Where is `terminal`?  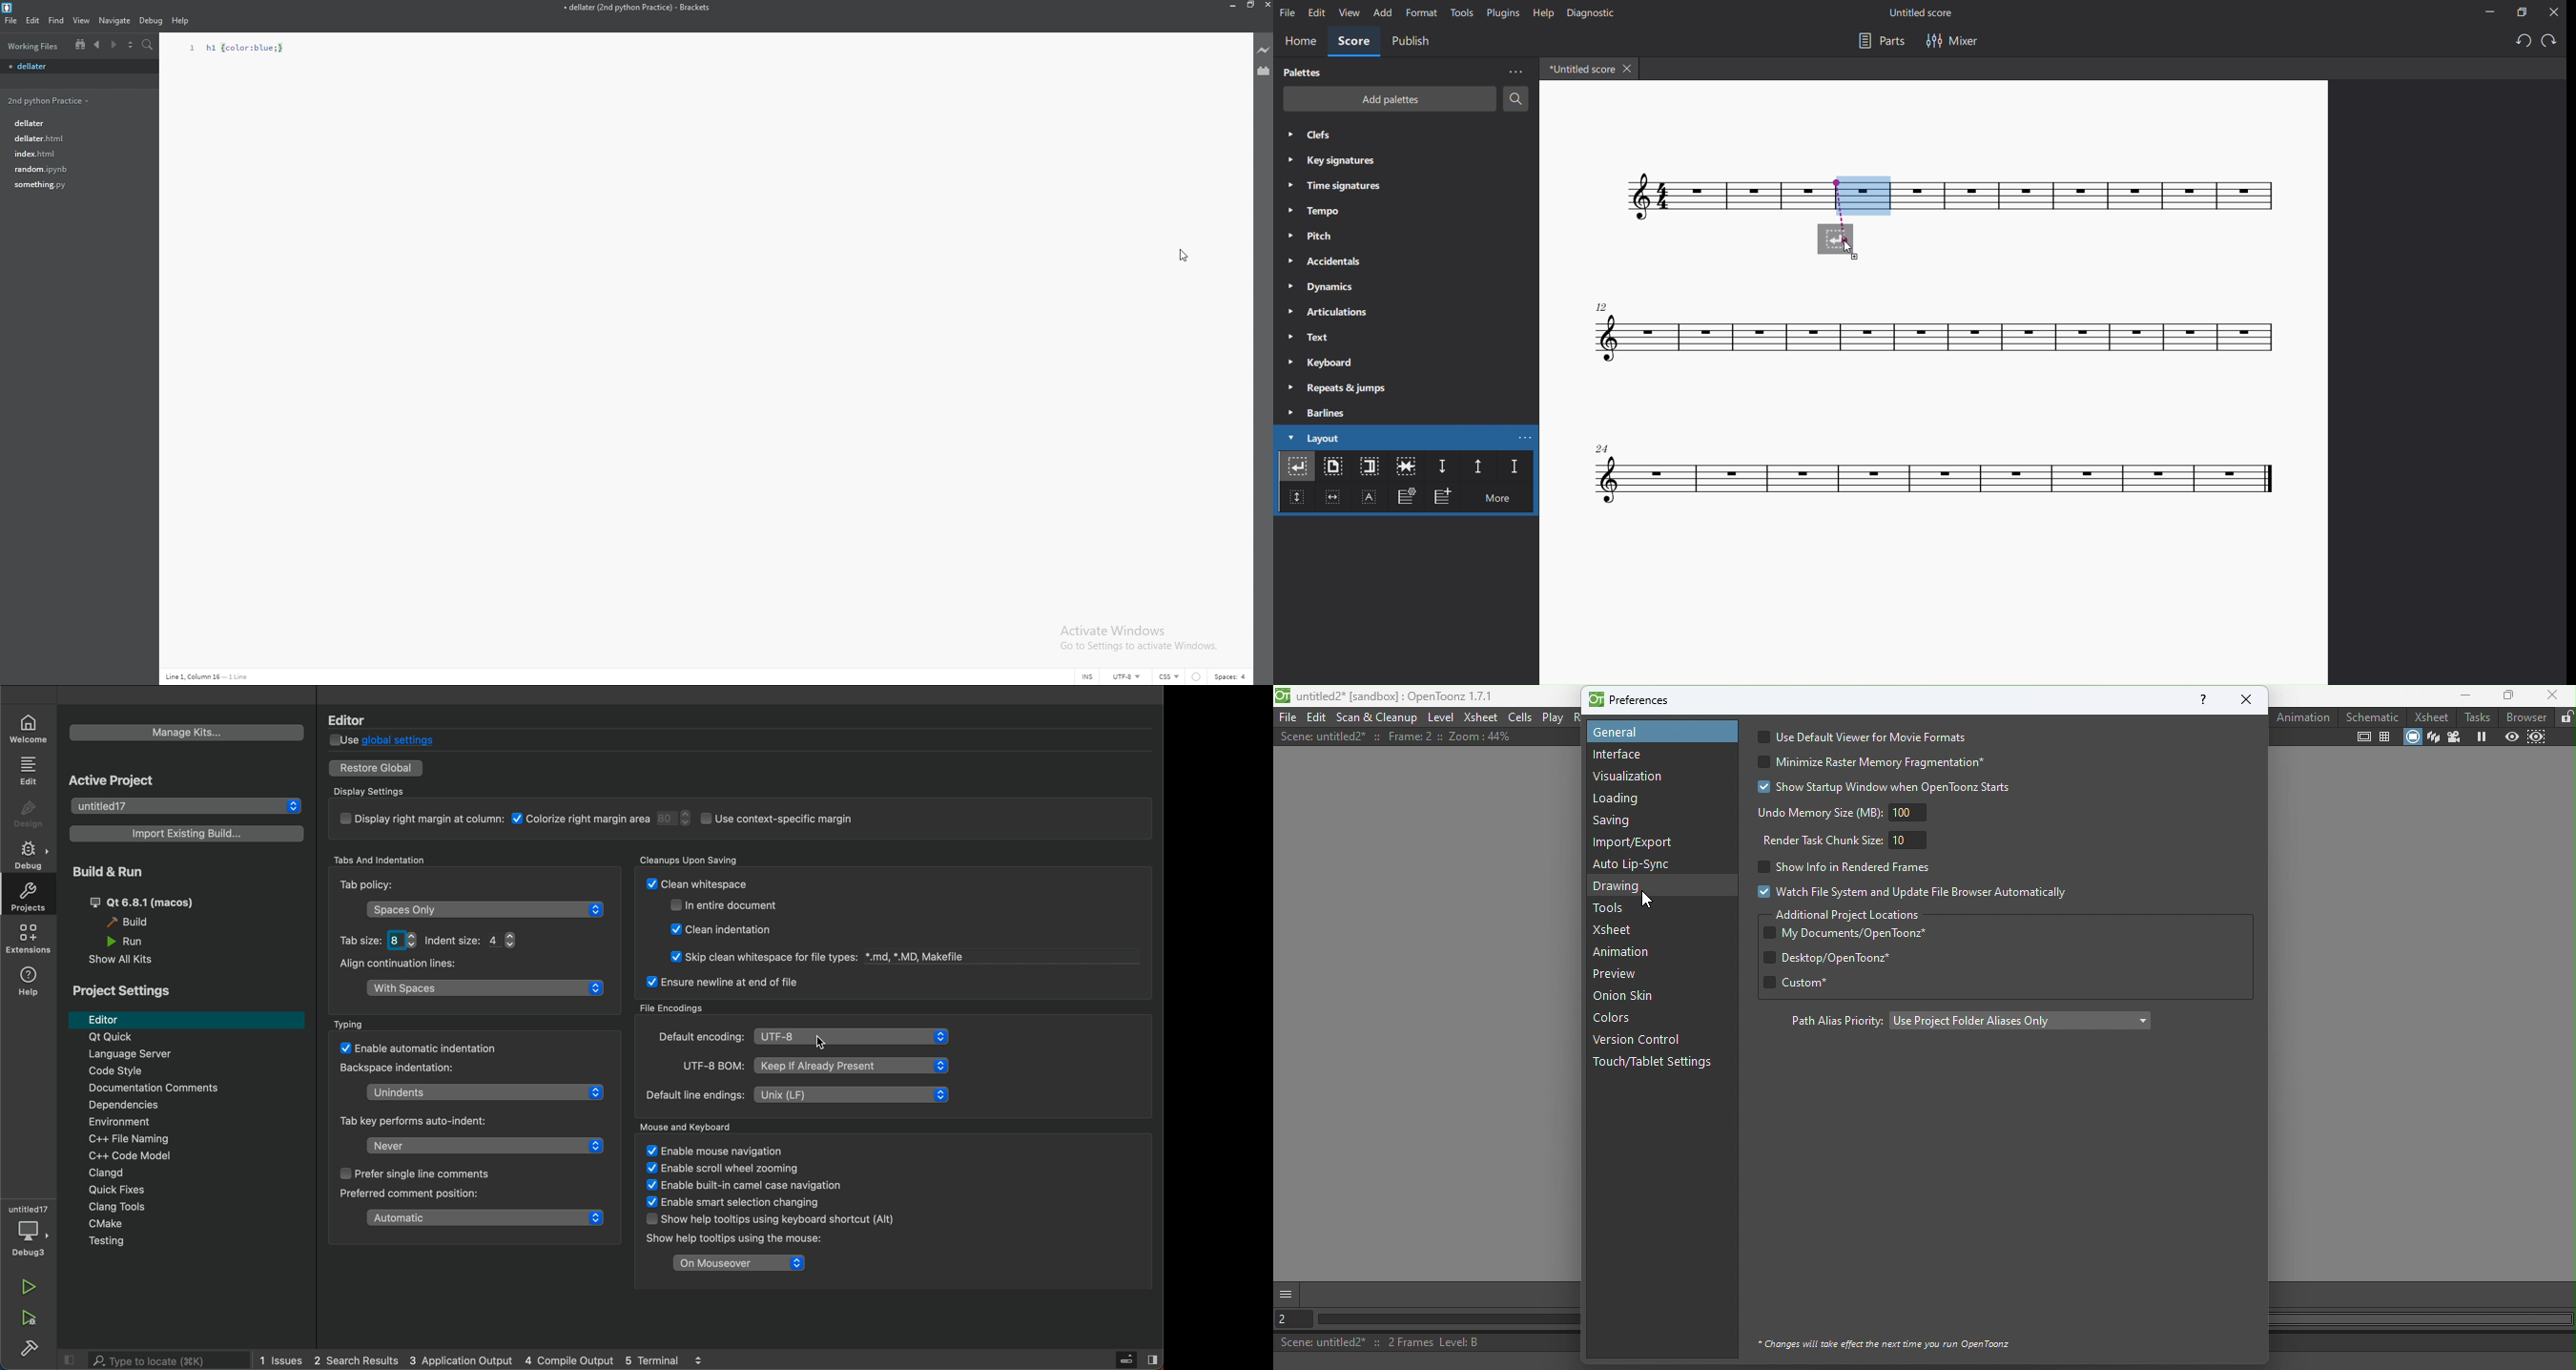 terminal is located at coordinates (679, 1358).